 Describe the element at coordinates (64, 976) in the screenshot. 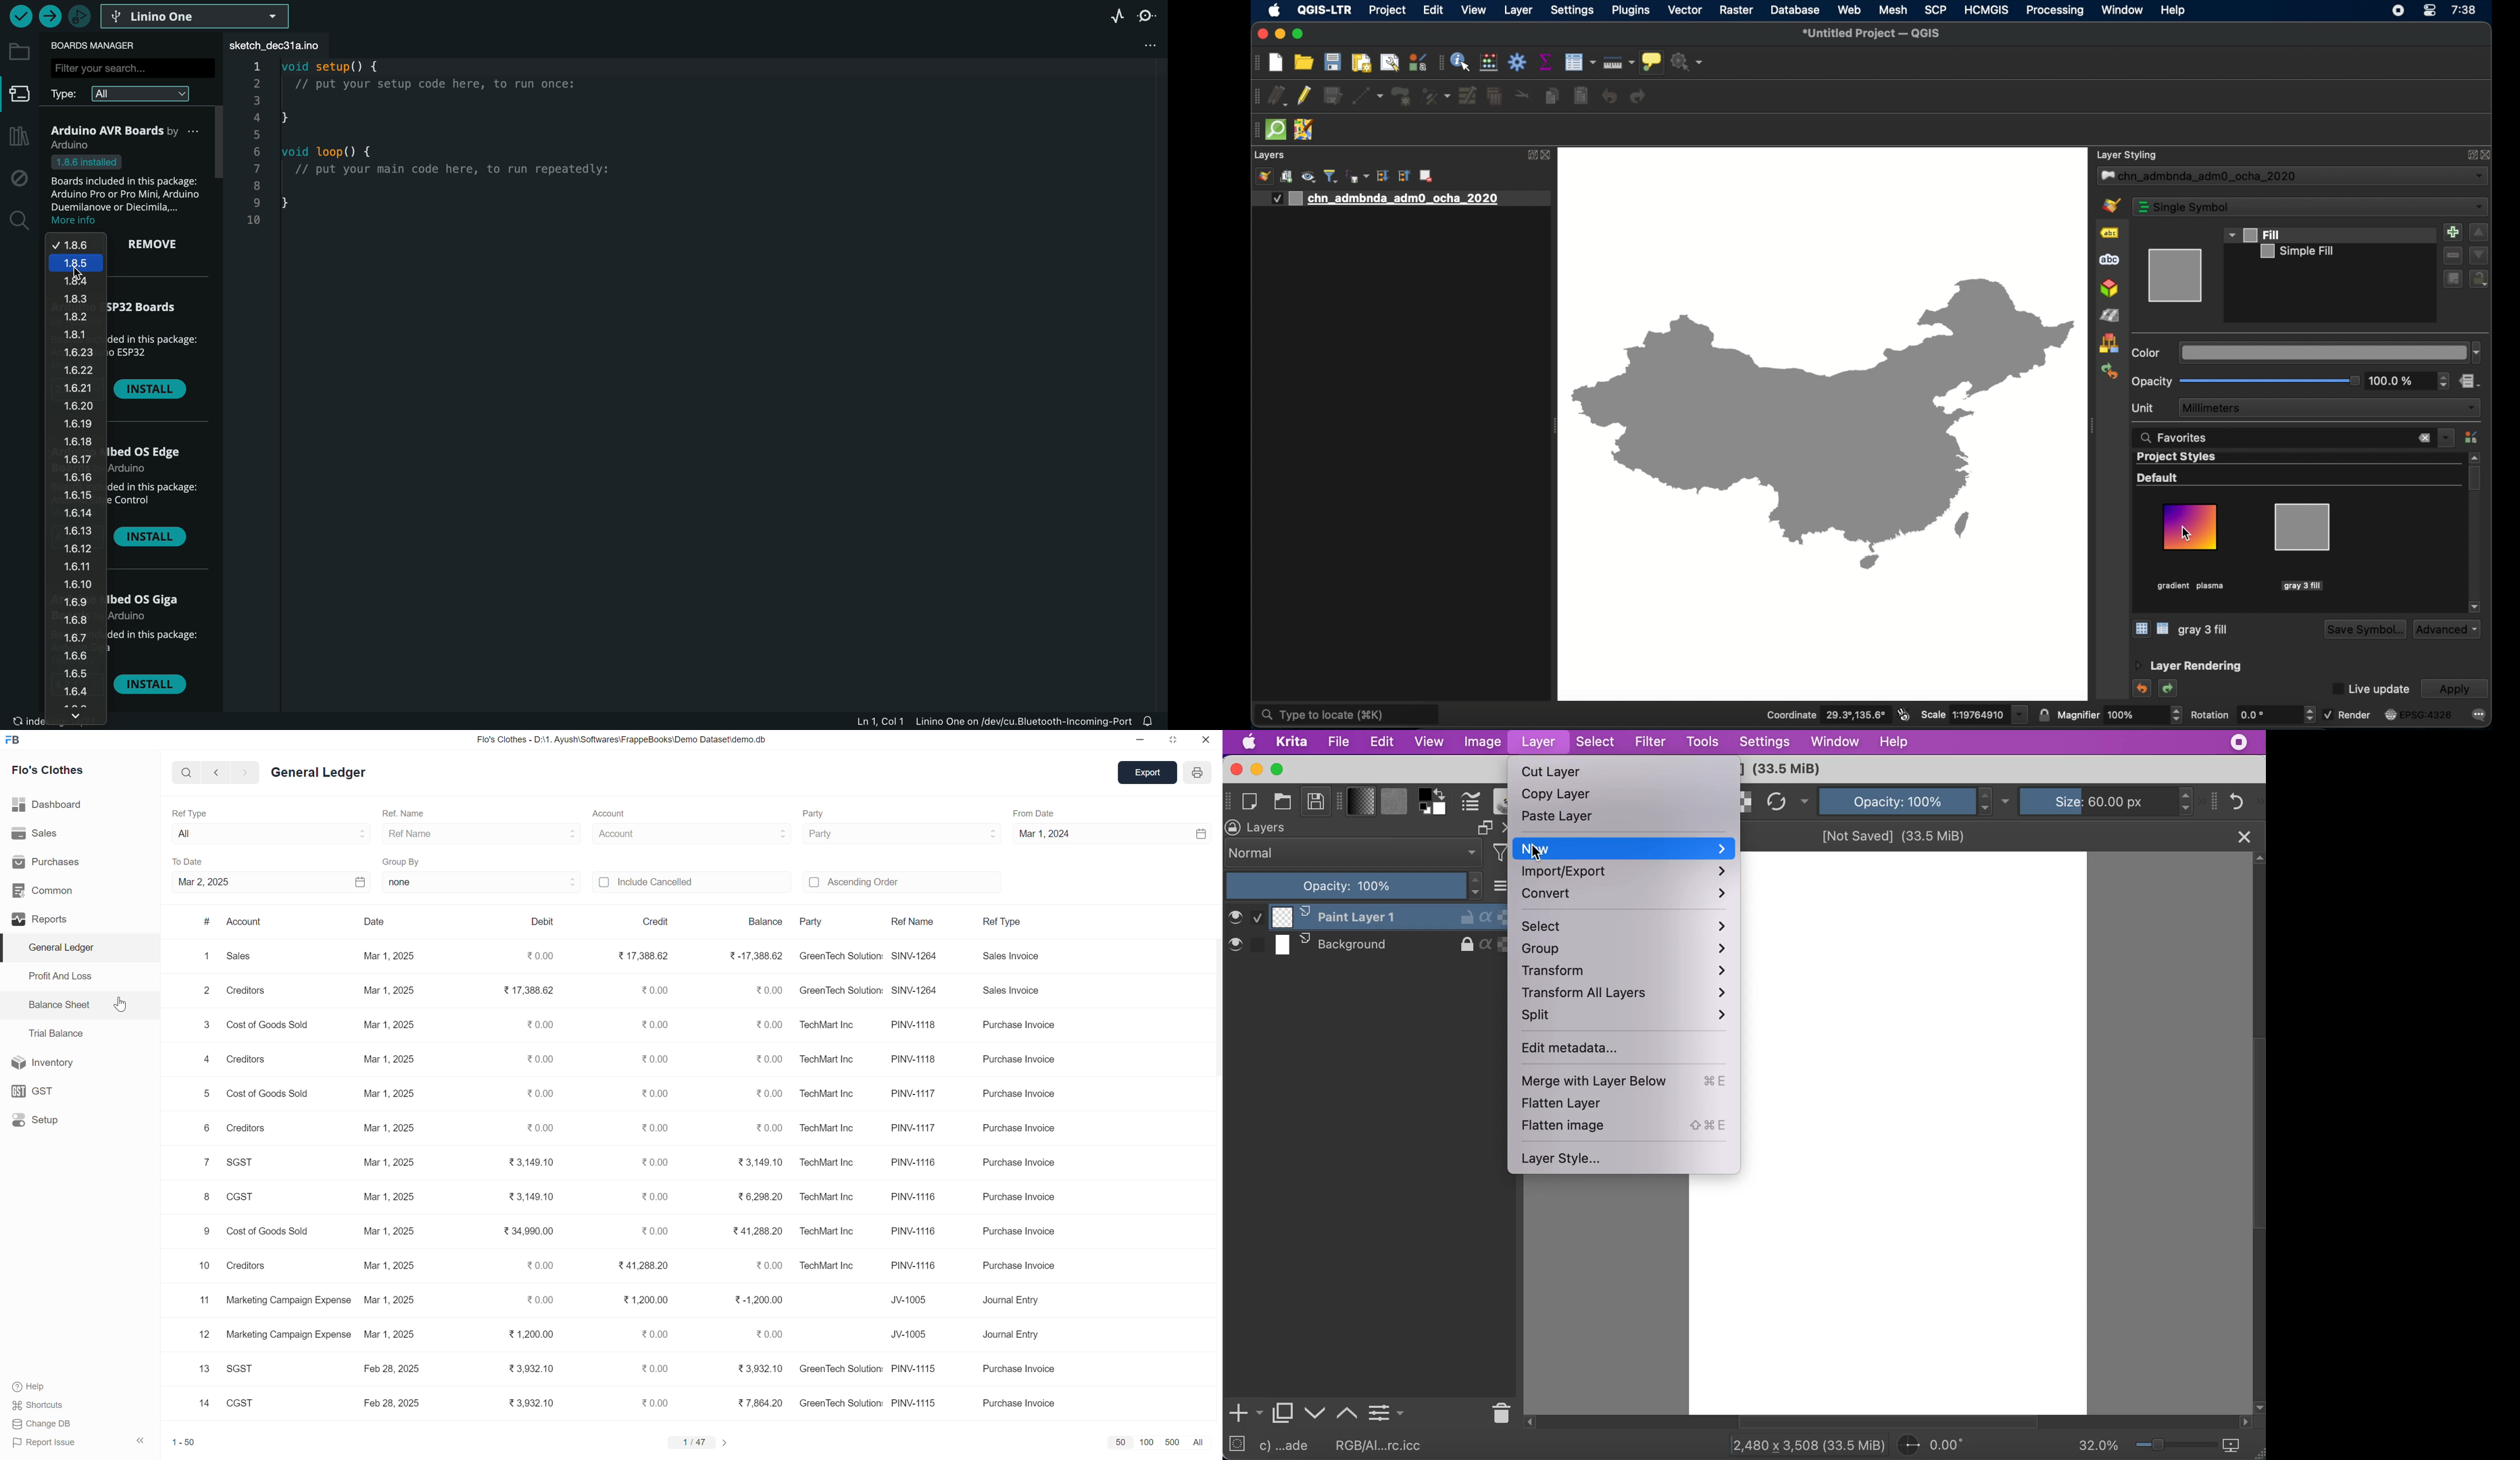

I see `Profit And Loss` at that location.